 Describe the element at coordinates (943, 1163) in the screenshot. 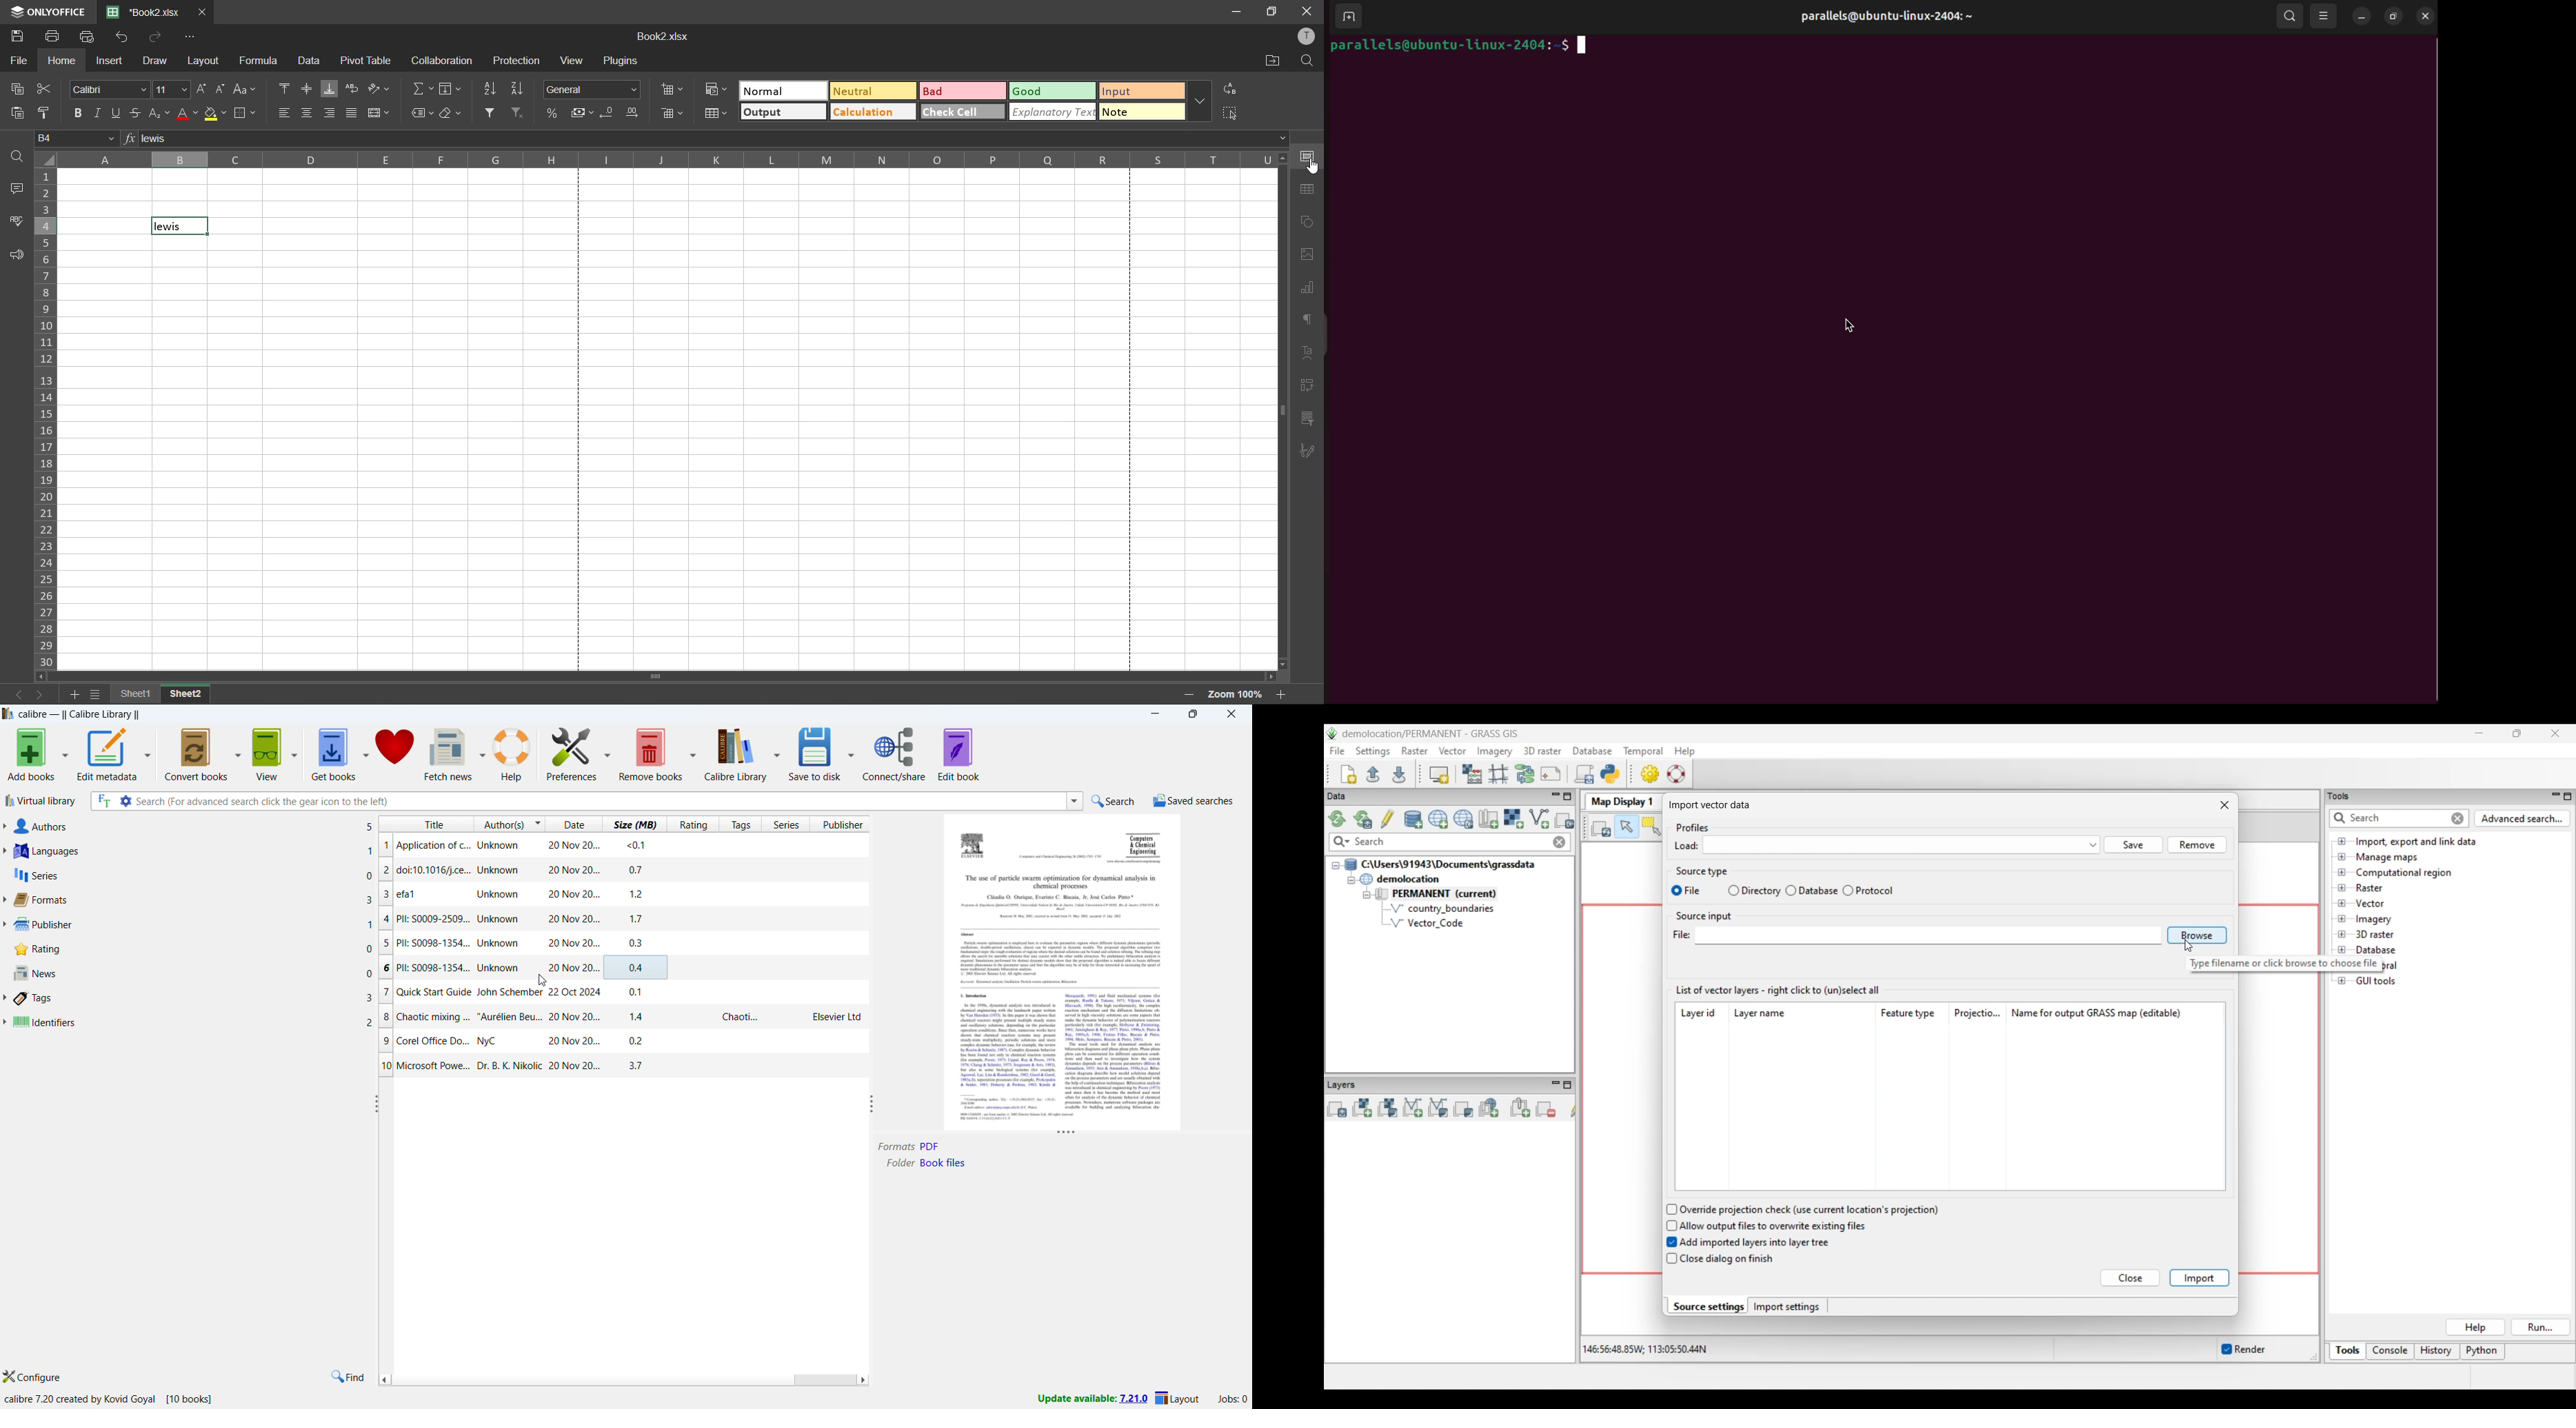

I see `Book files` at that location.